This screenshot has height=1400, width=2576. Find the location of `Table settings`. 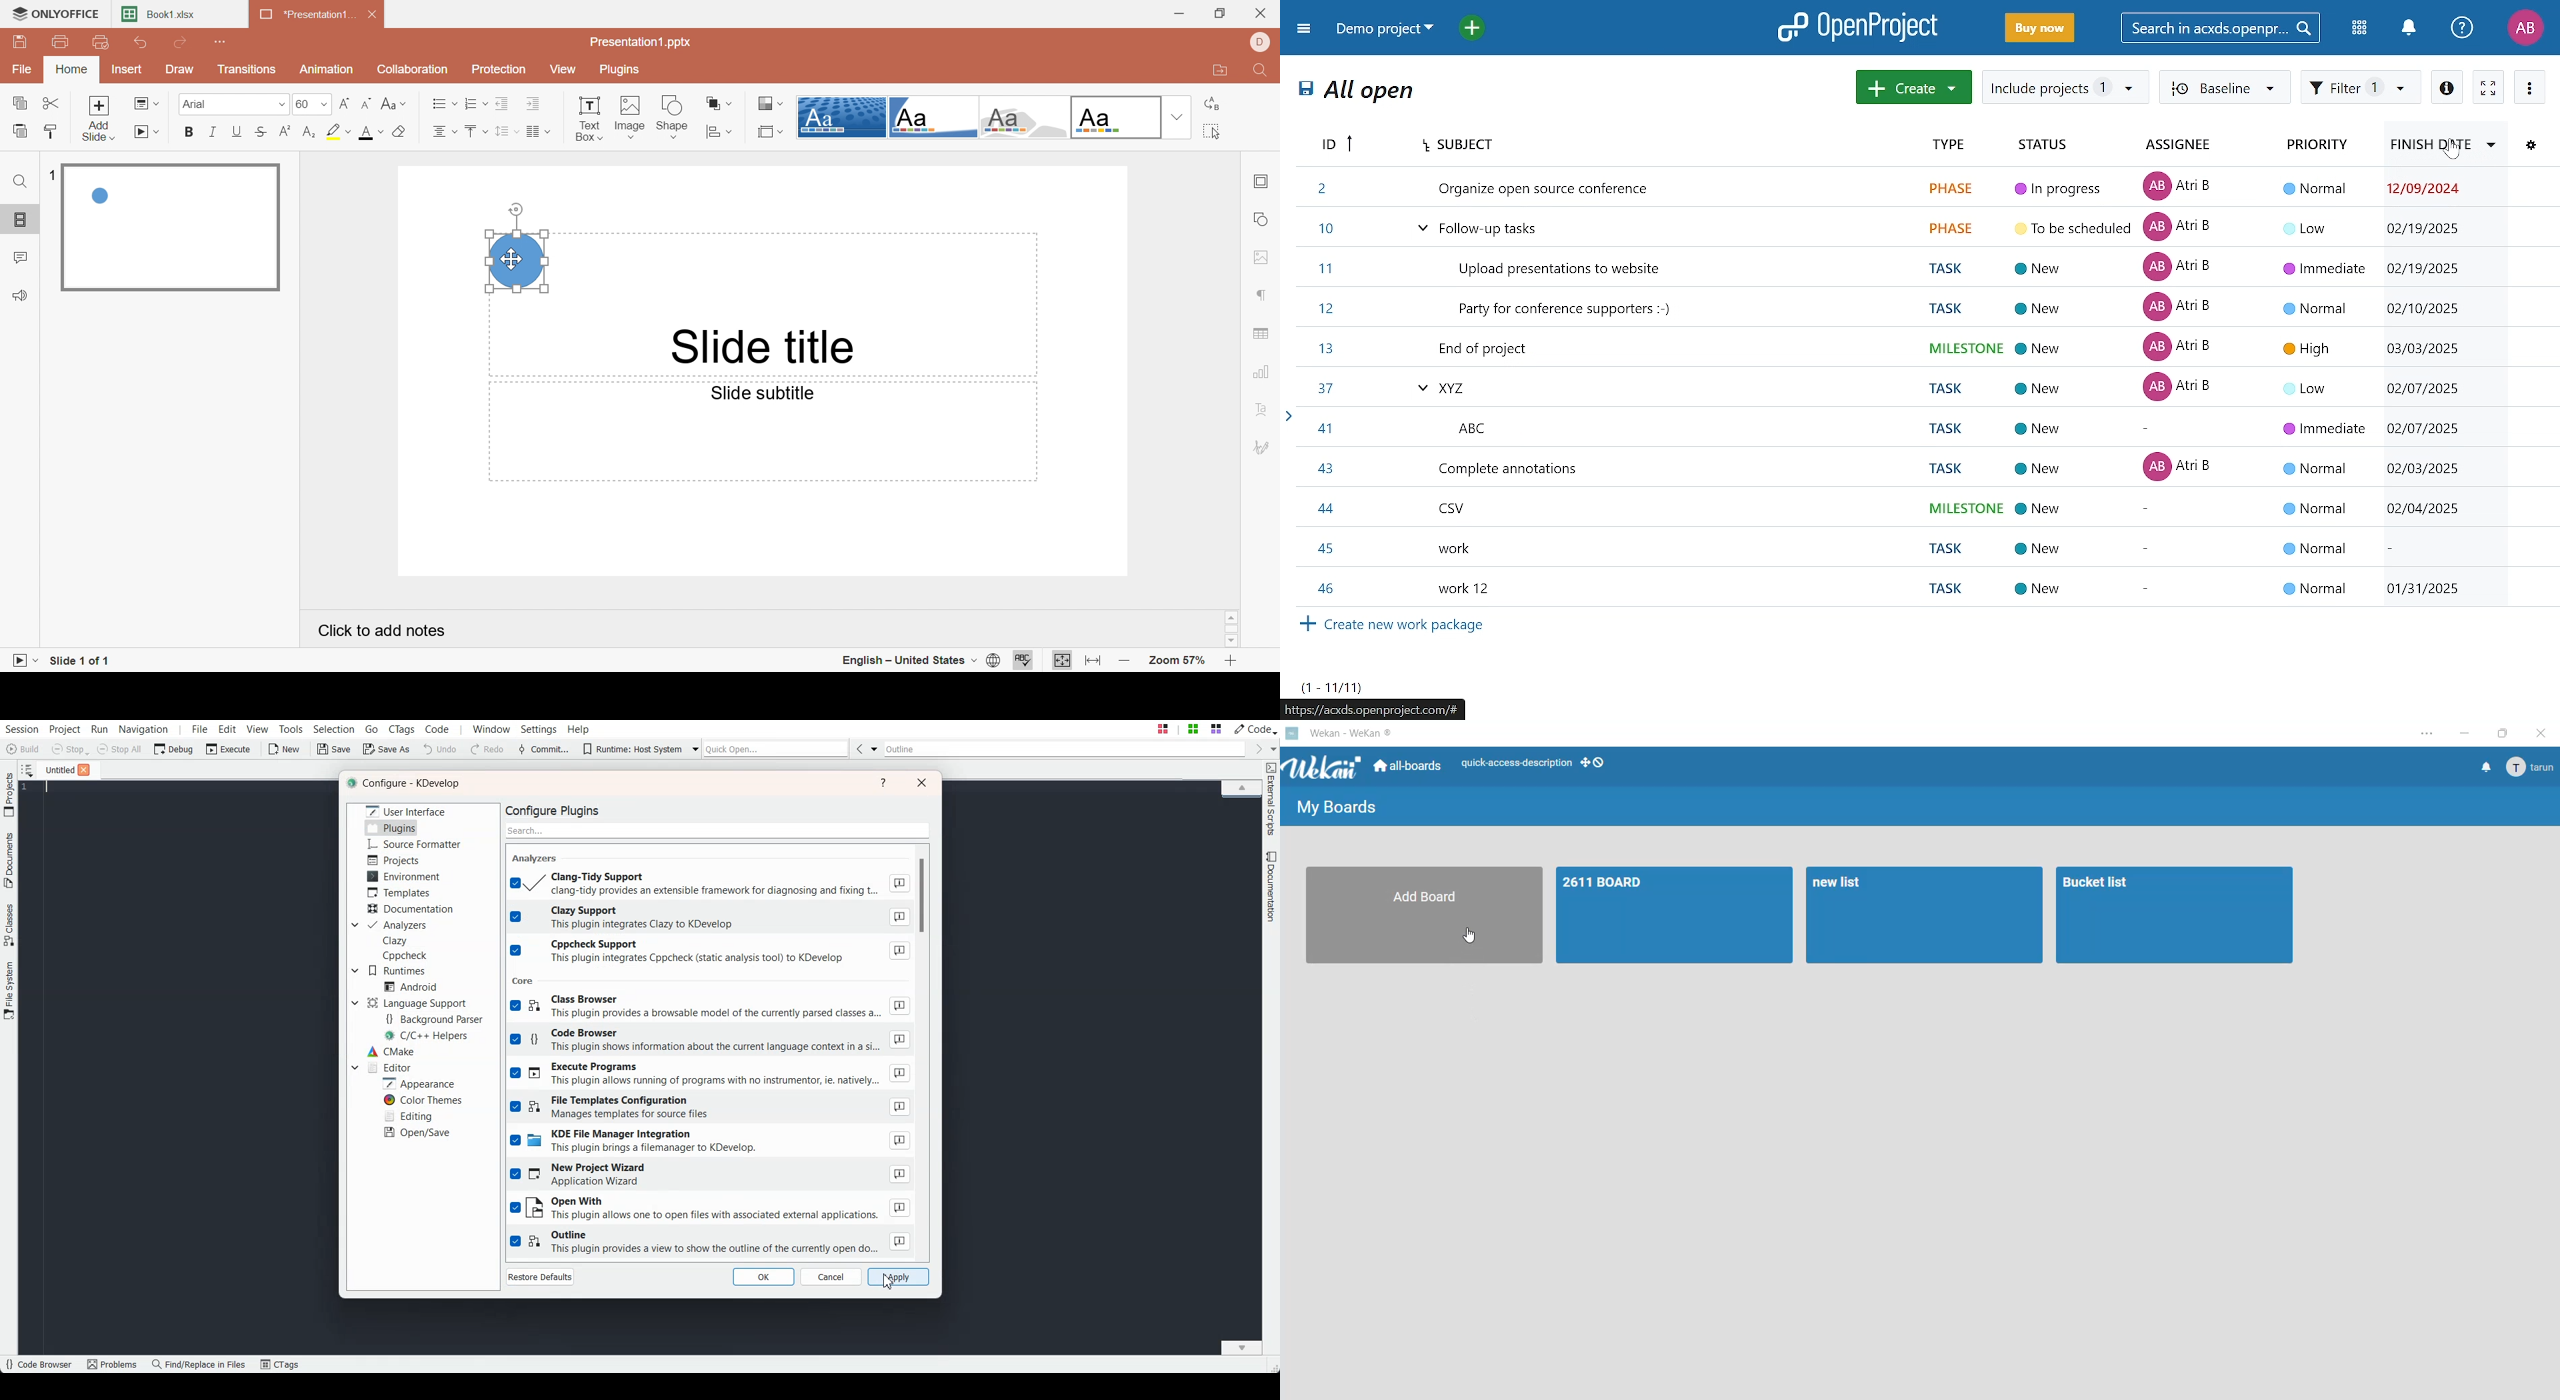

Table settings is located at coordinates (1265, 330).